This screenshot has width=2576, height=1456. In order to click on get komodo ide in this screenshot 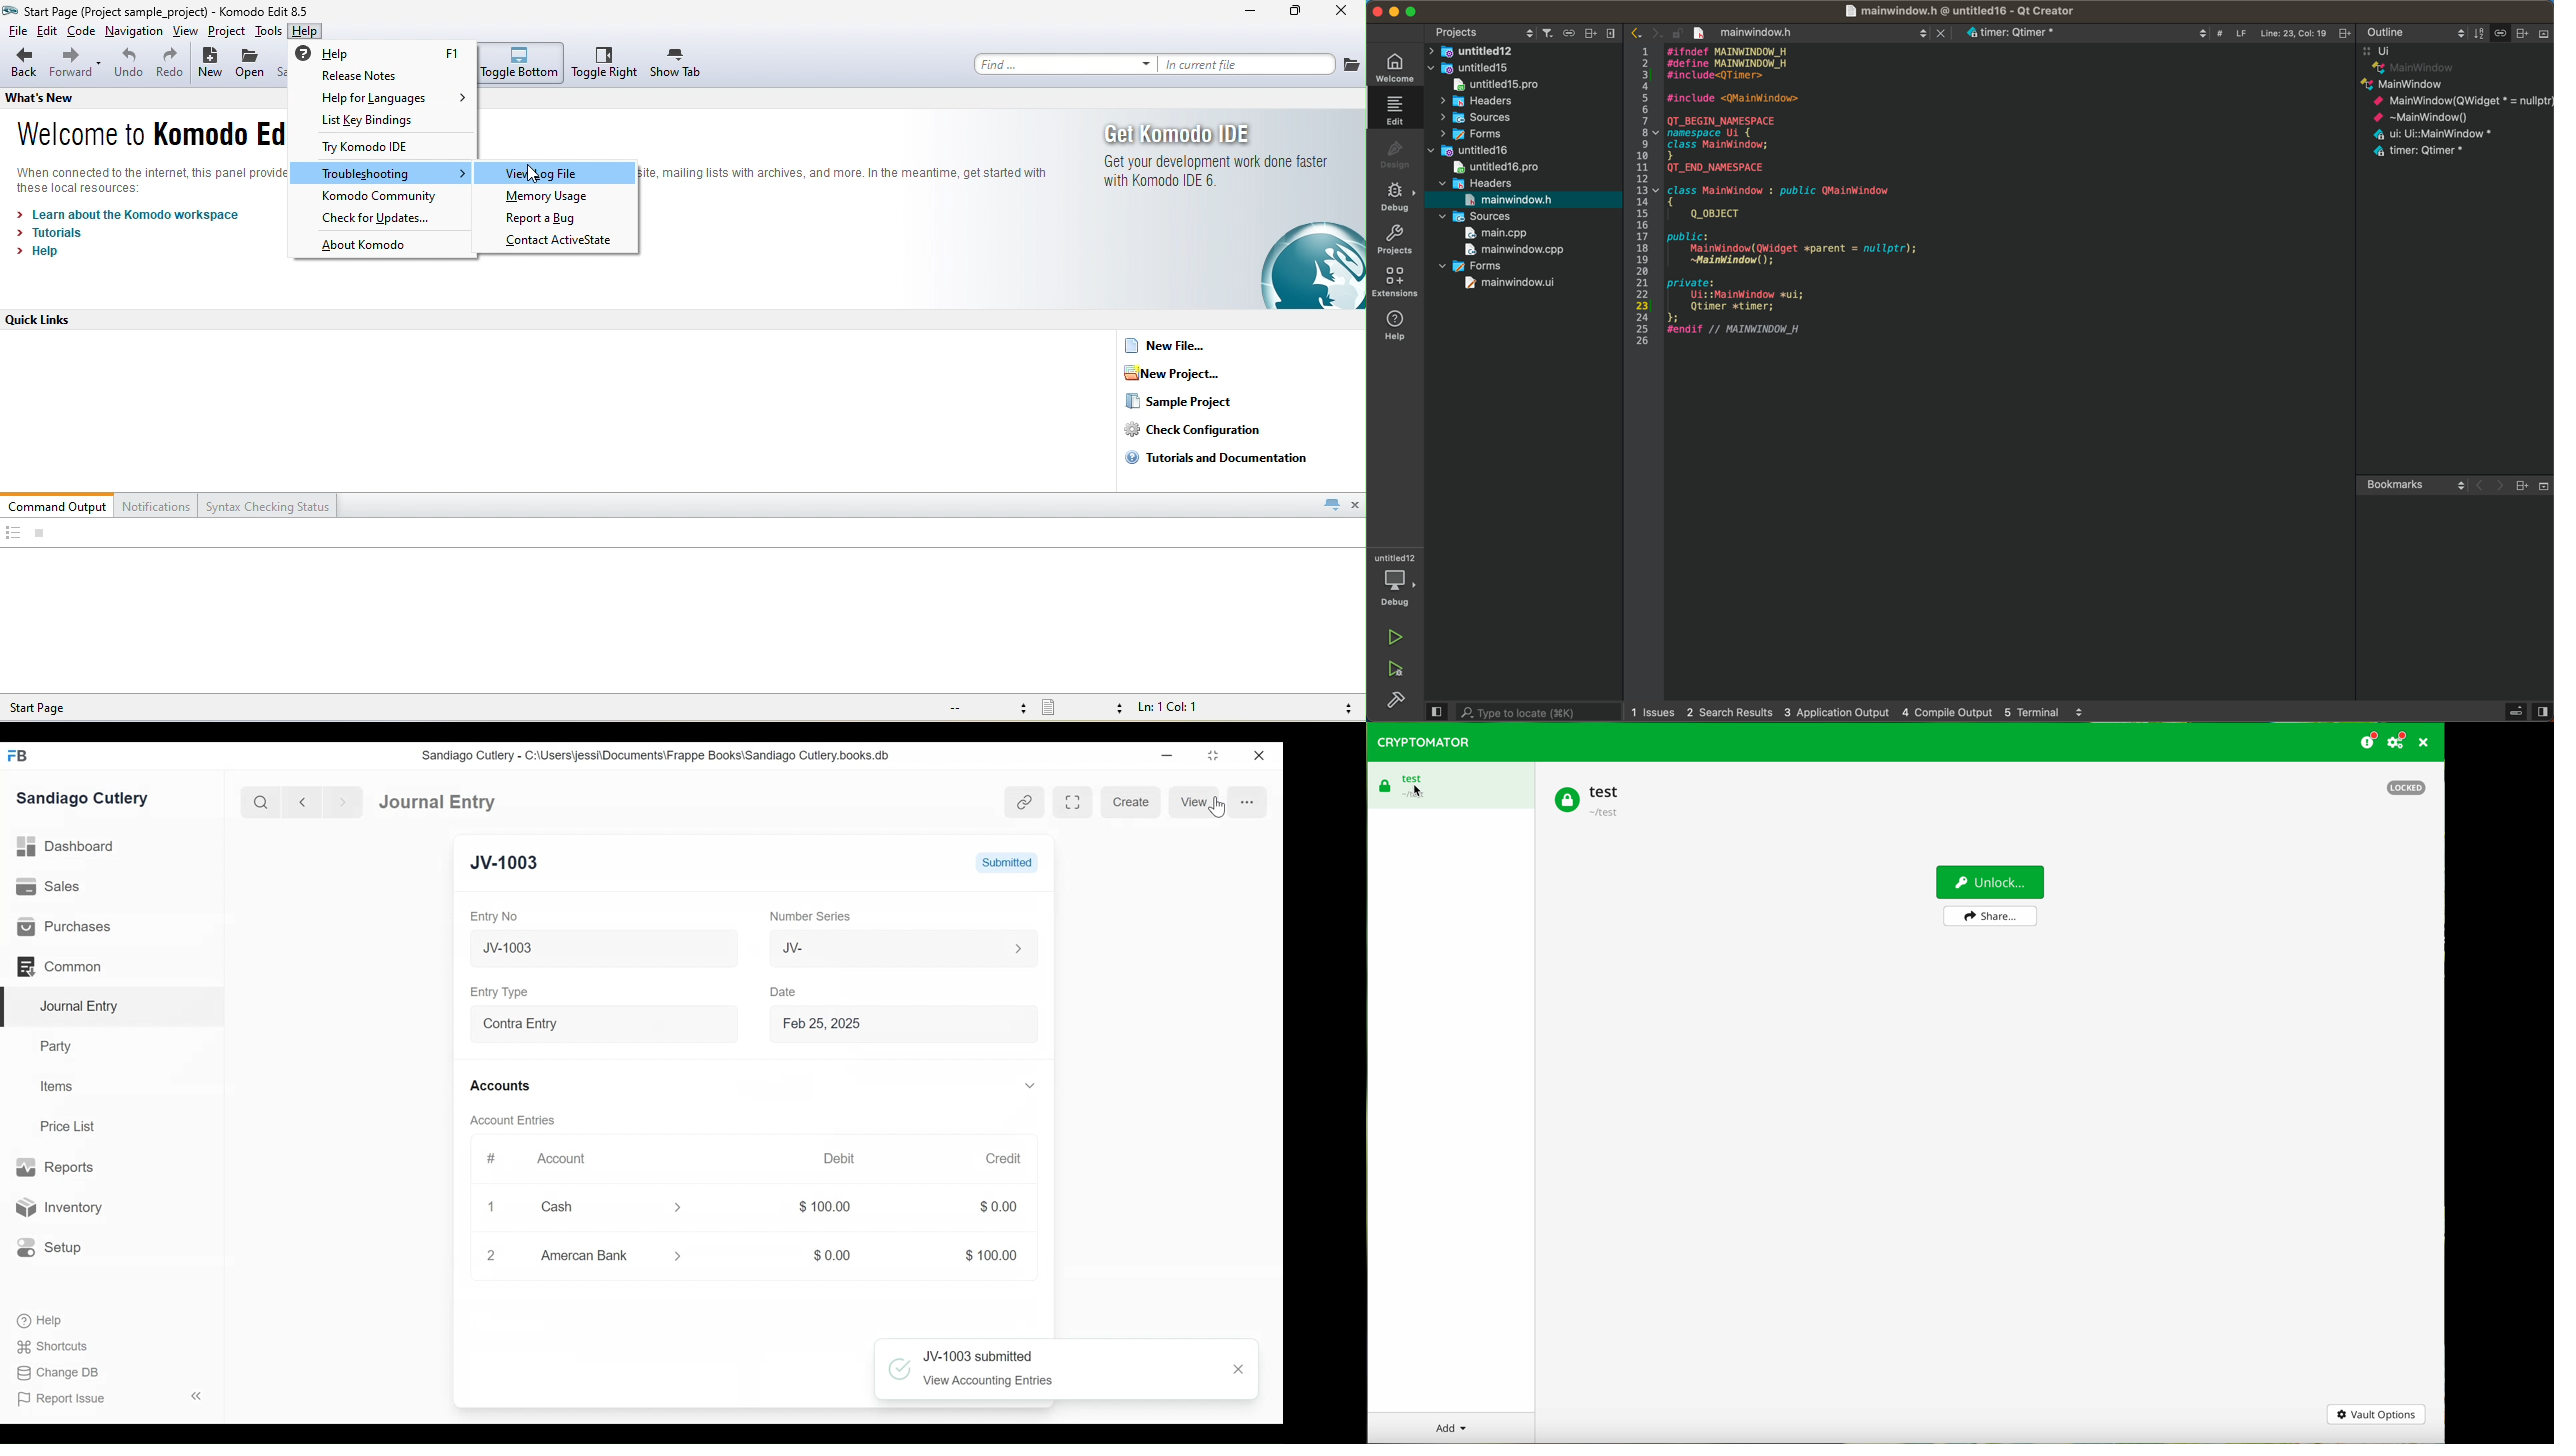, I will do `click(1184, 133)`.